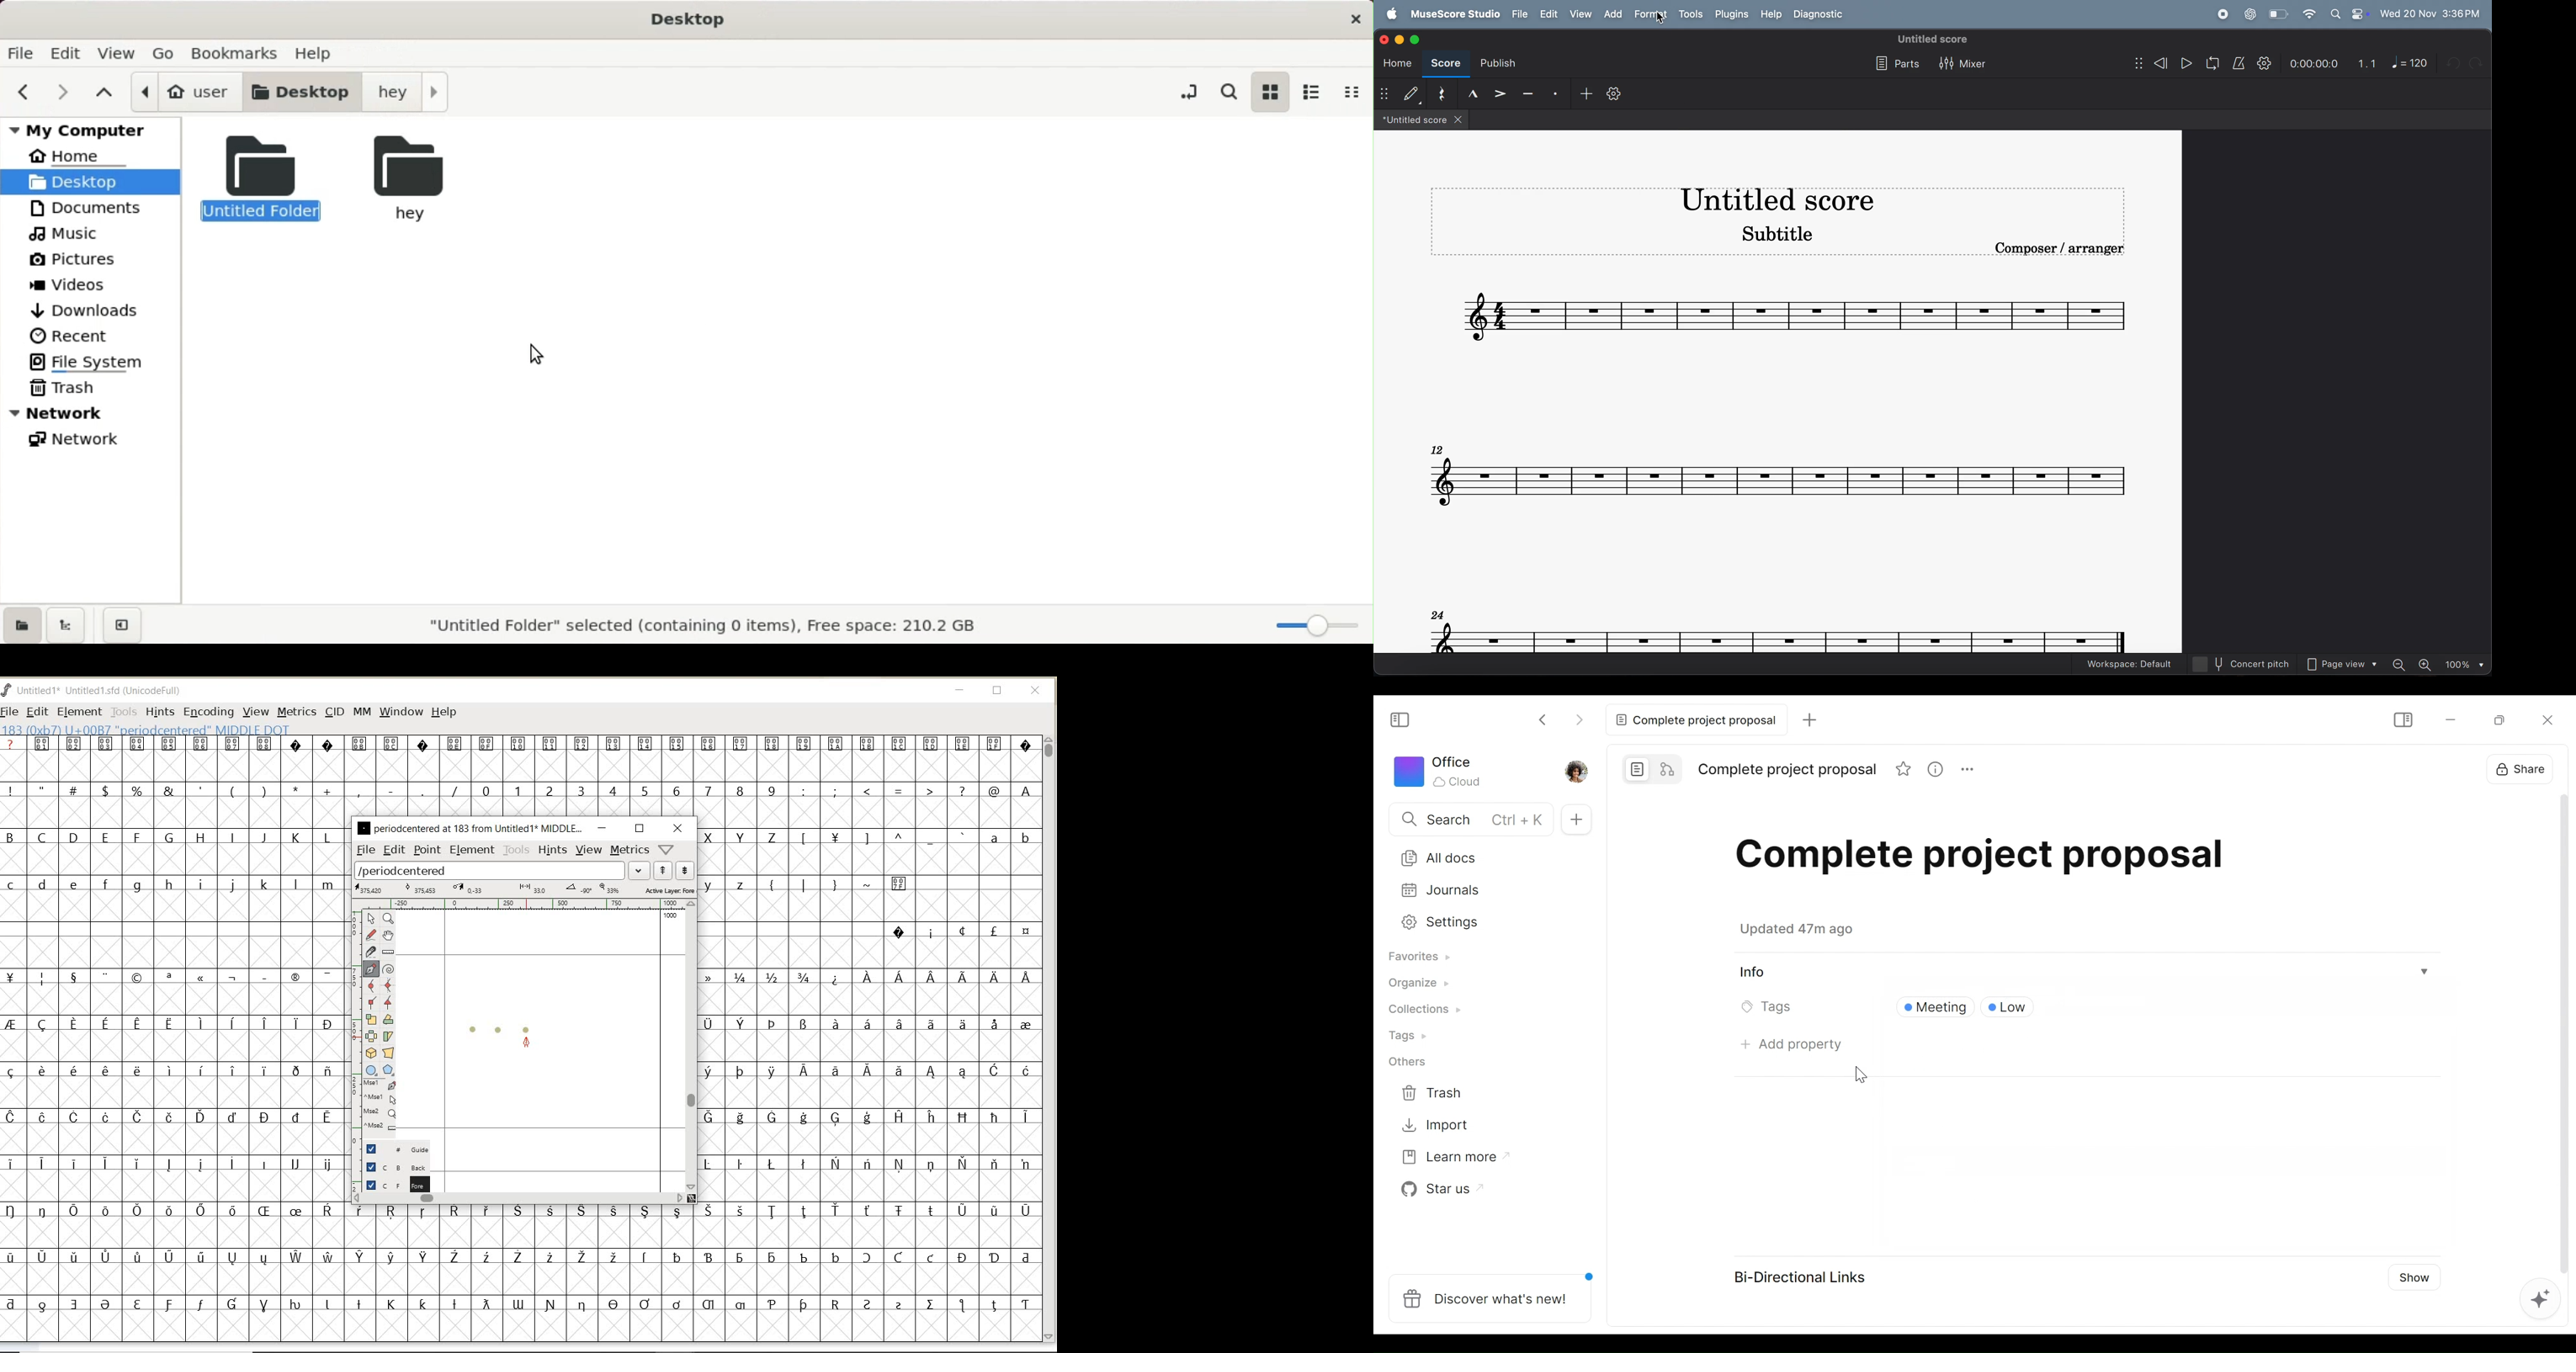 The image size is (2576, 1372). I want to click on concert pitch, so click(2247, 664).